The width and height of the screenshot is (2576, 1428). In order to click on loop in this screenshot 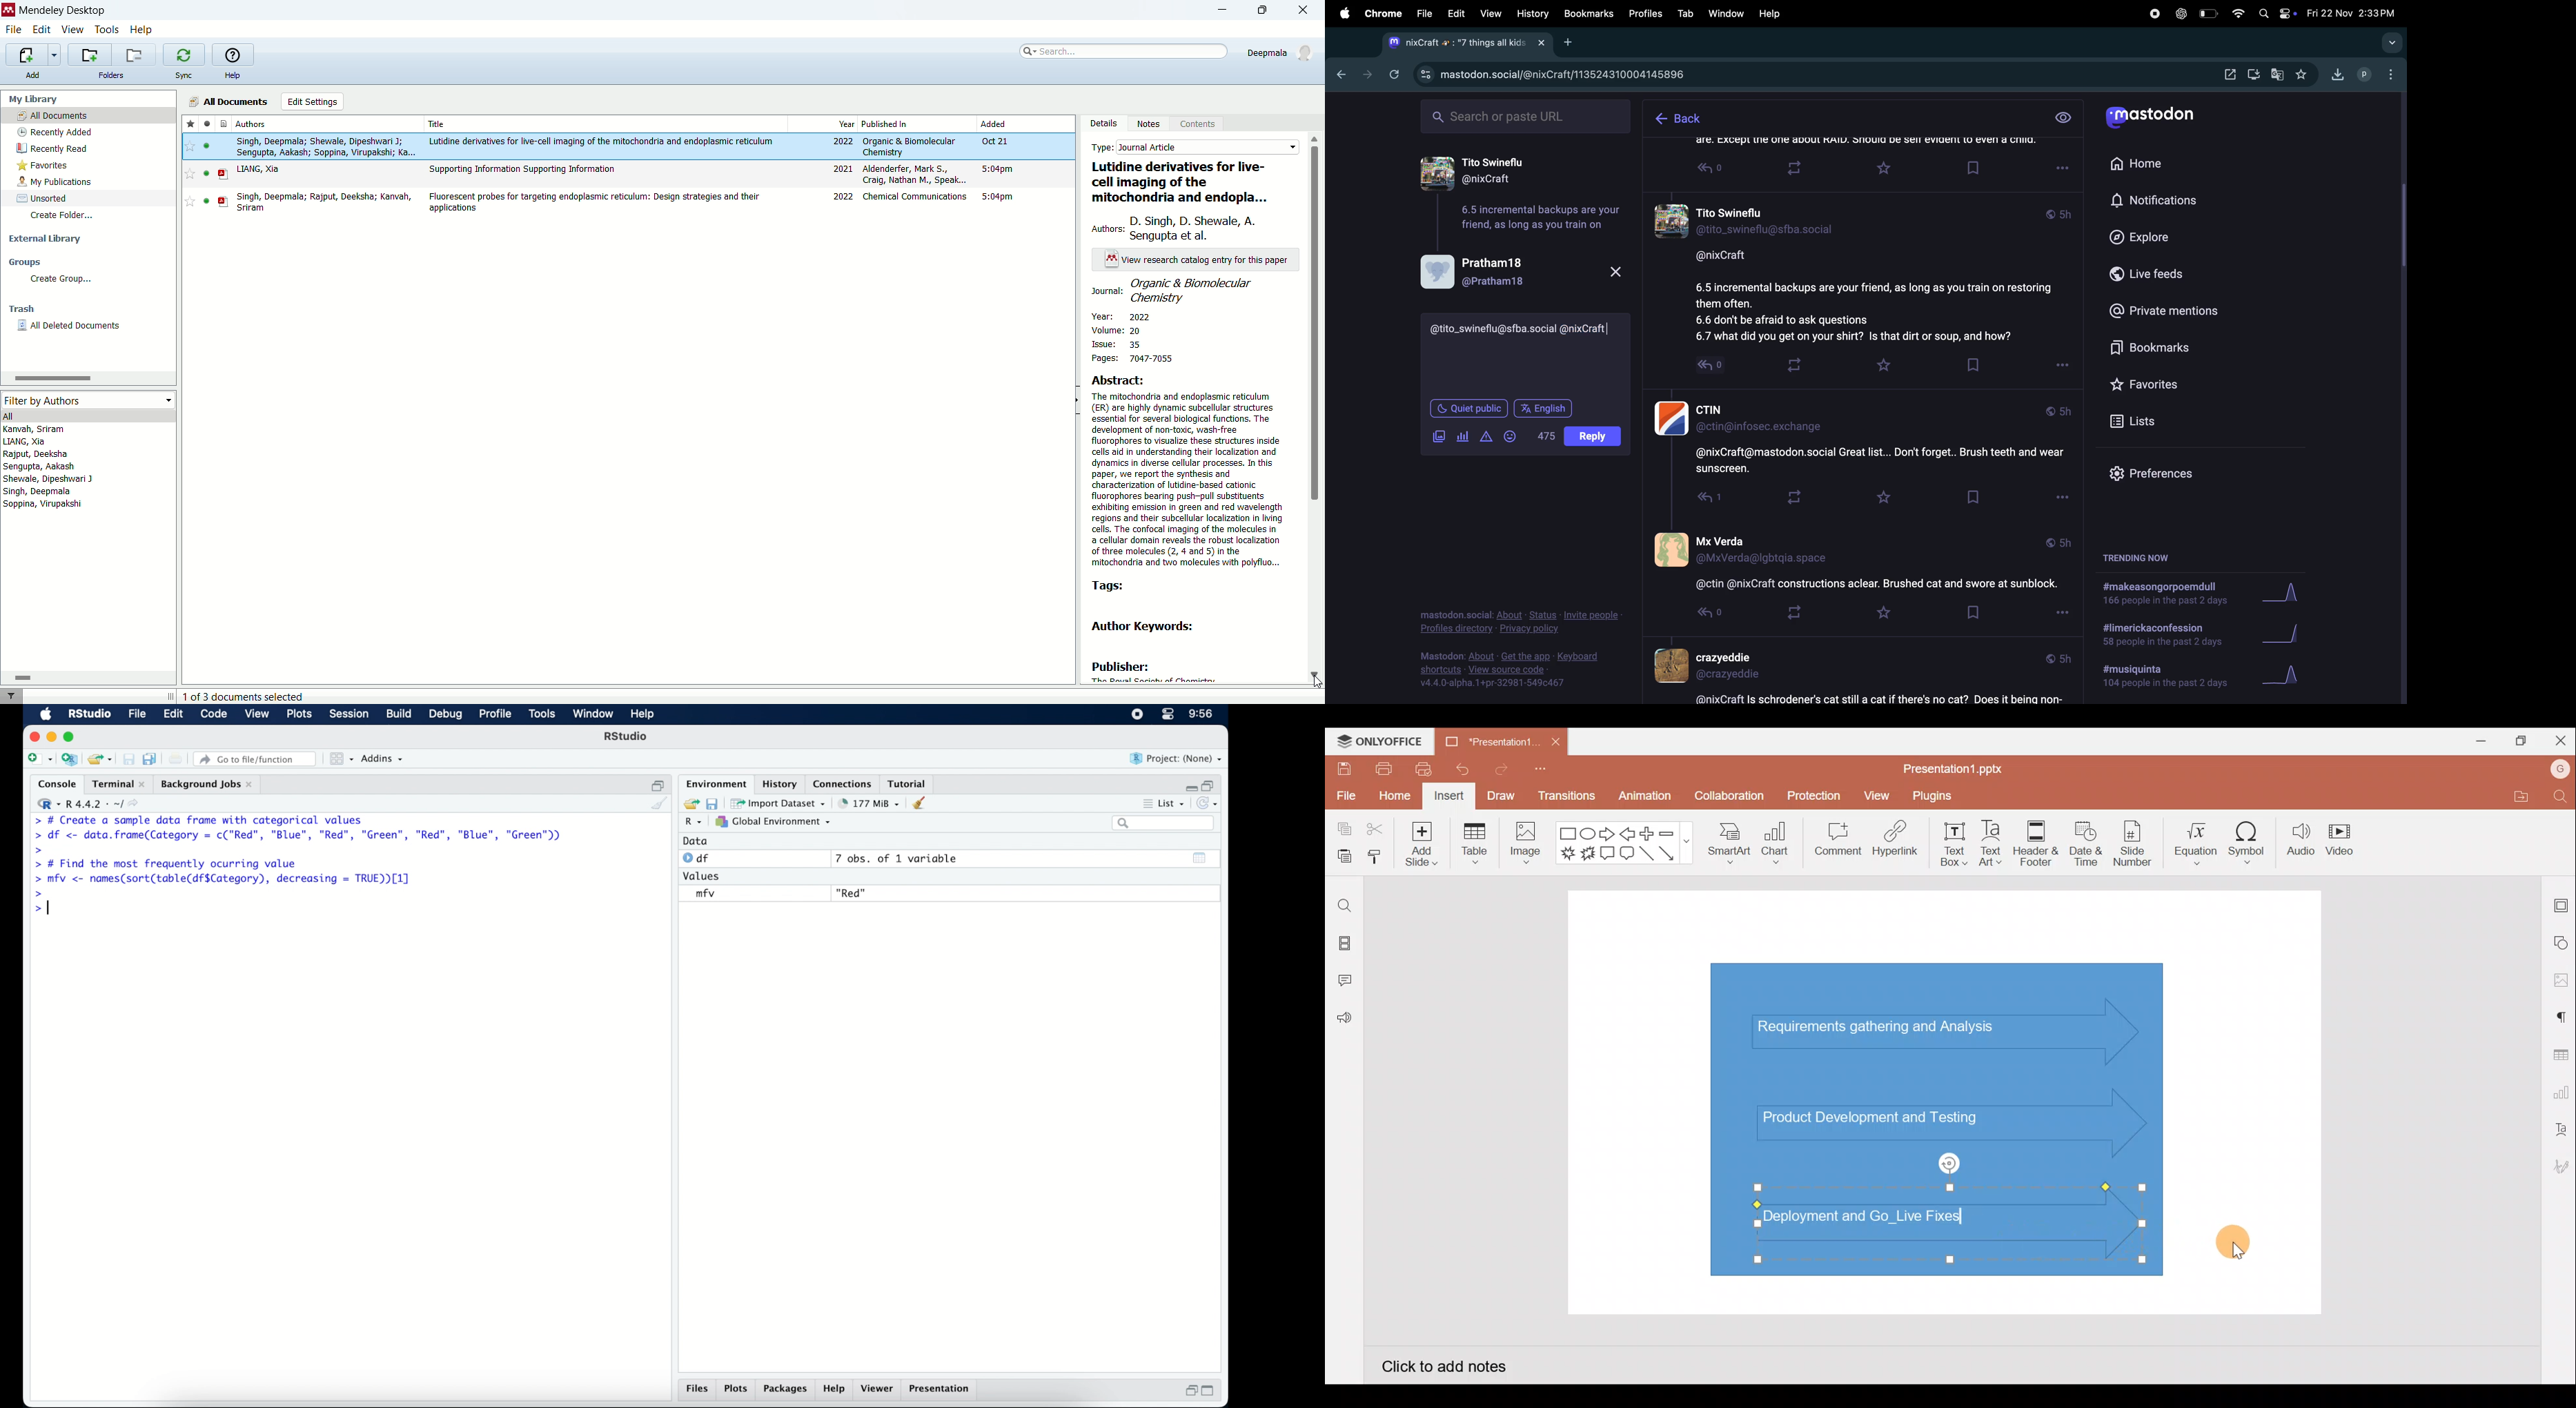, I will do `click(1791, 612)`.